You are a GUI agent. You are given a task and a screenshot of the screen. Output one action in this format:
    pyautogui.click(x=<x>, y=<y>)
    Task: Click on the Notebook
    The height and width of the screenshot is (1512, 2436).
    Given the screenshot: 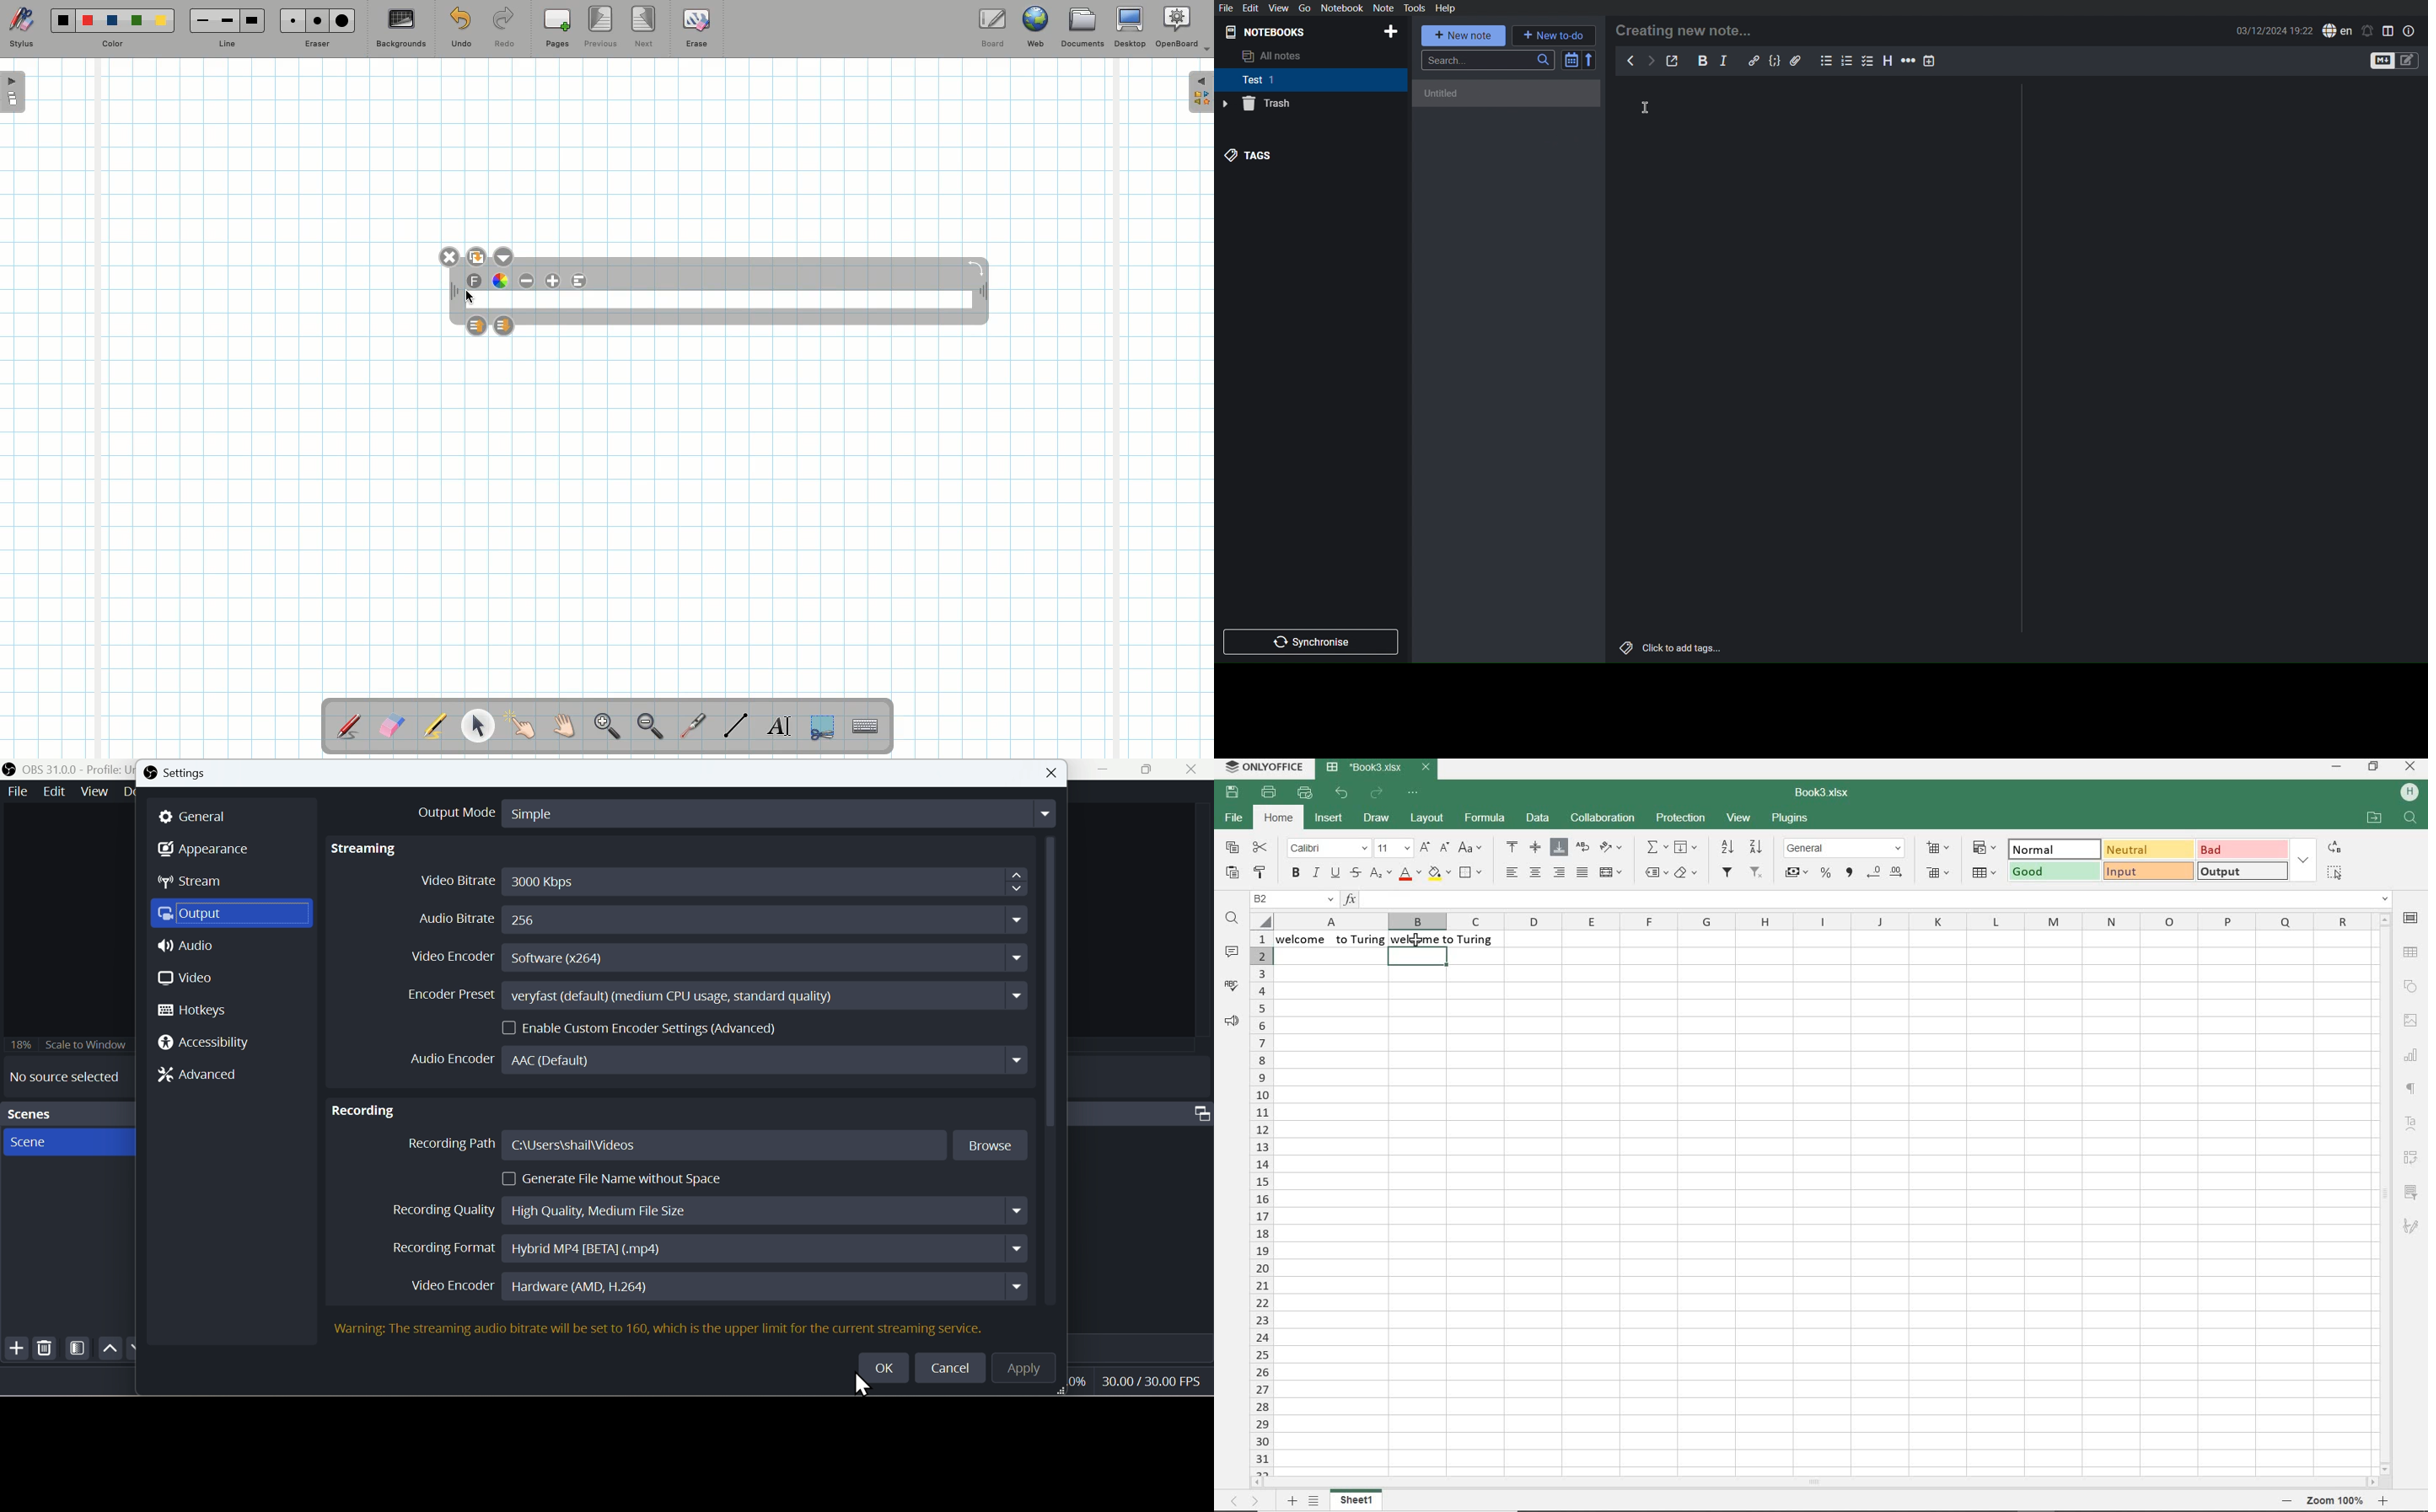 What is the action you would take?
    pyautogui.click(x=1342, y=8)
    